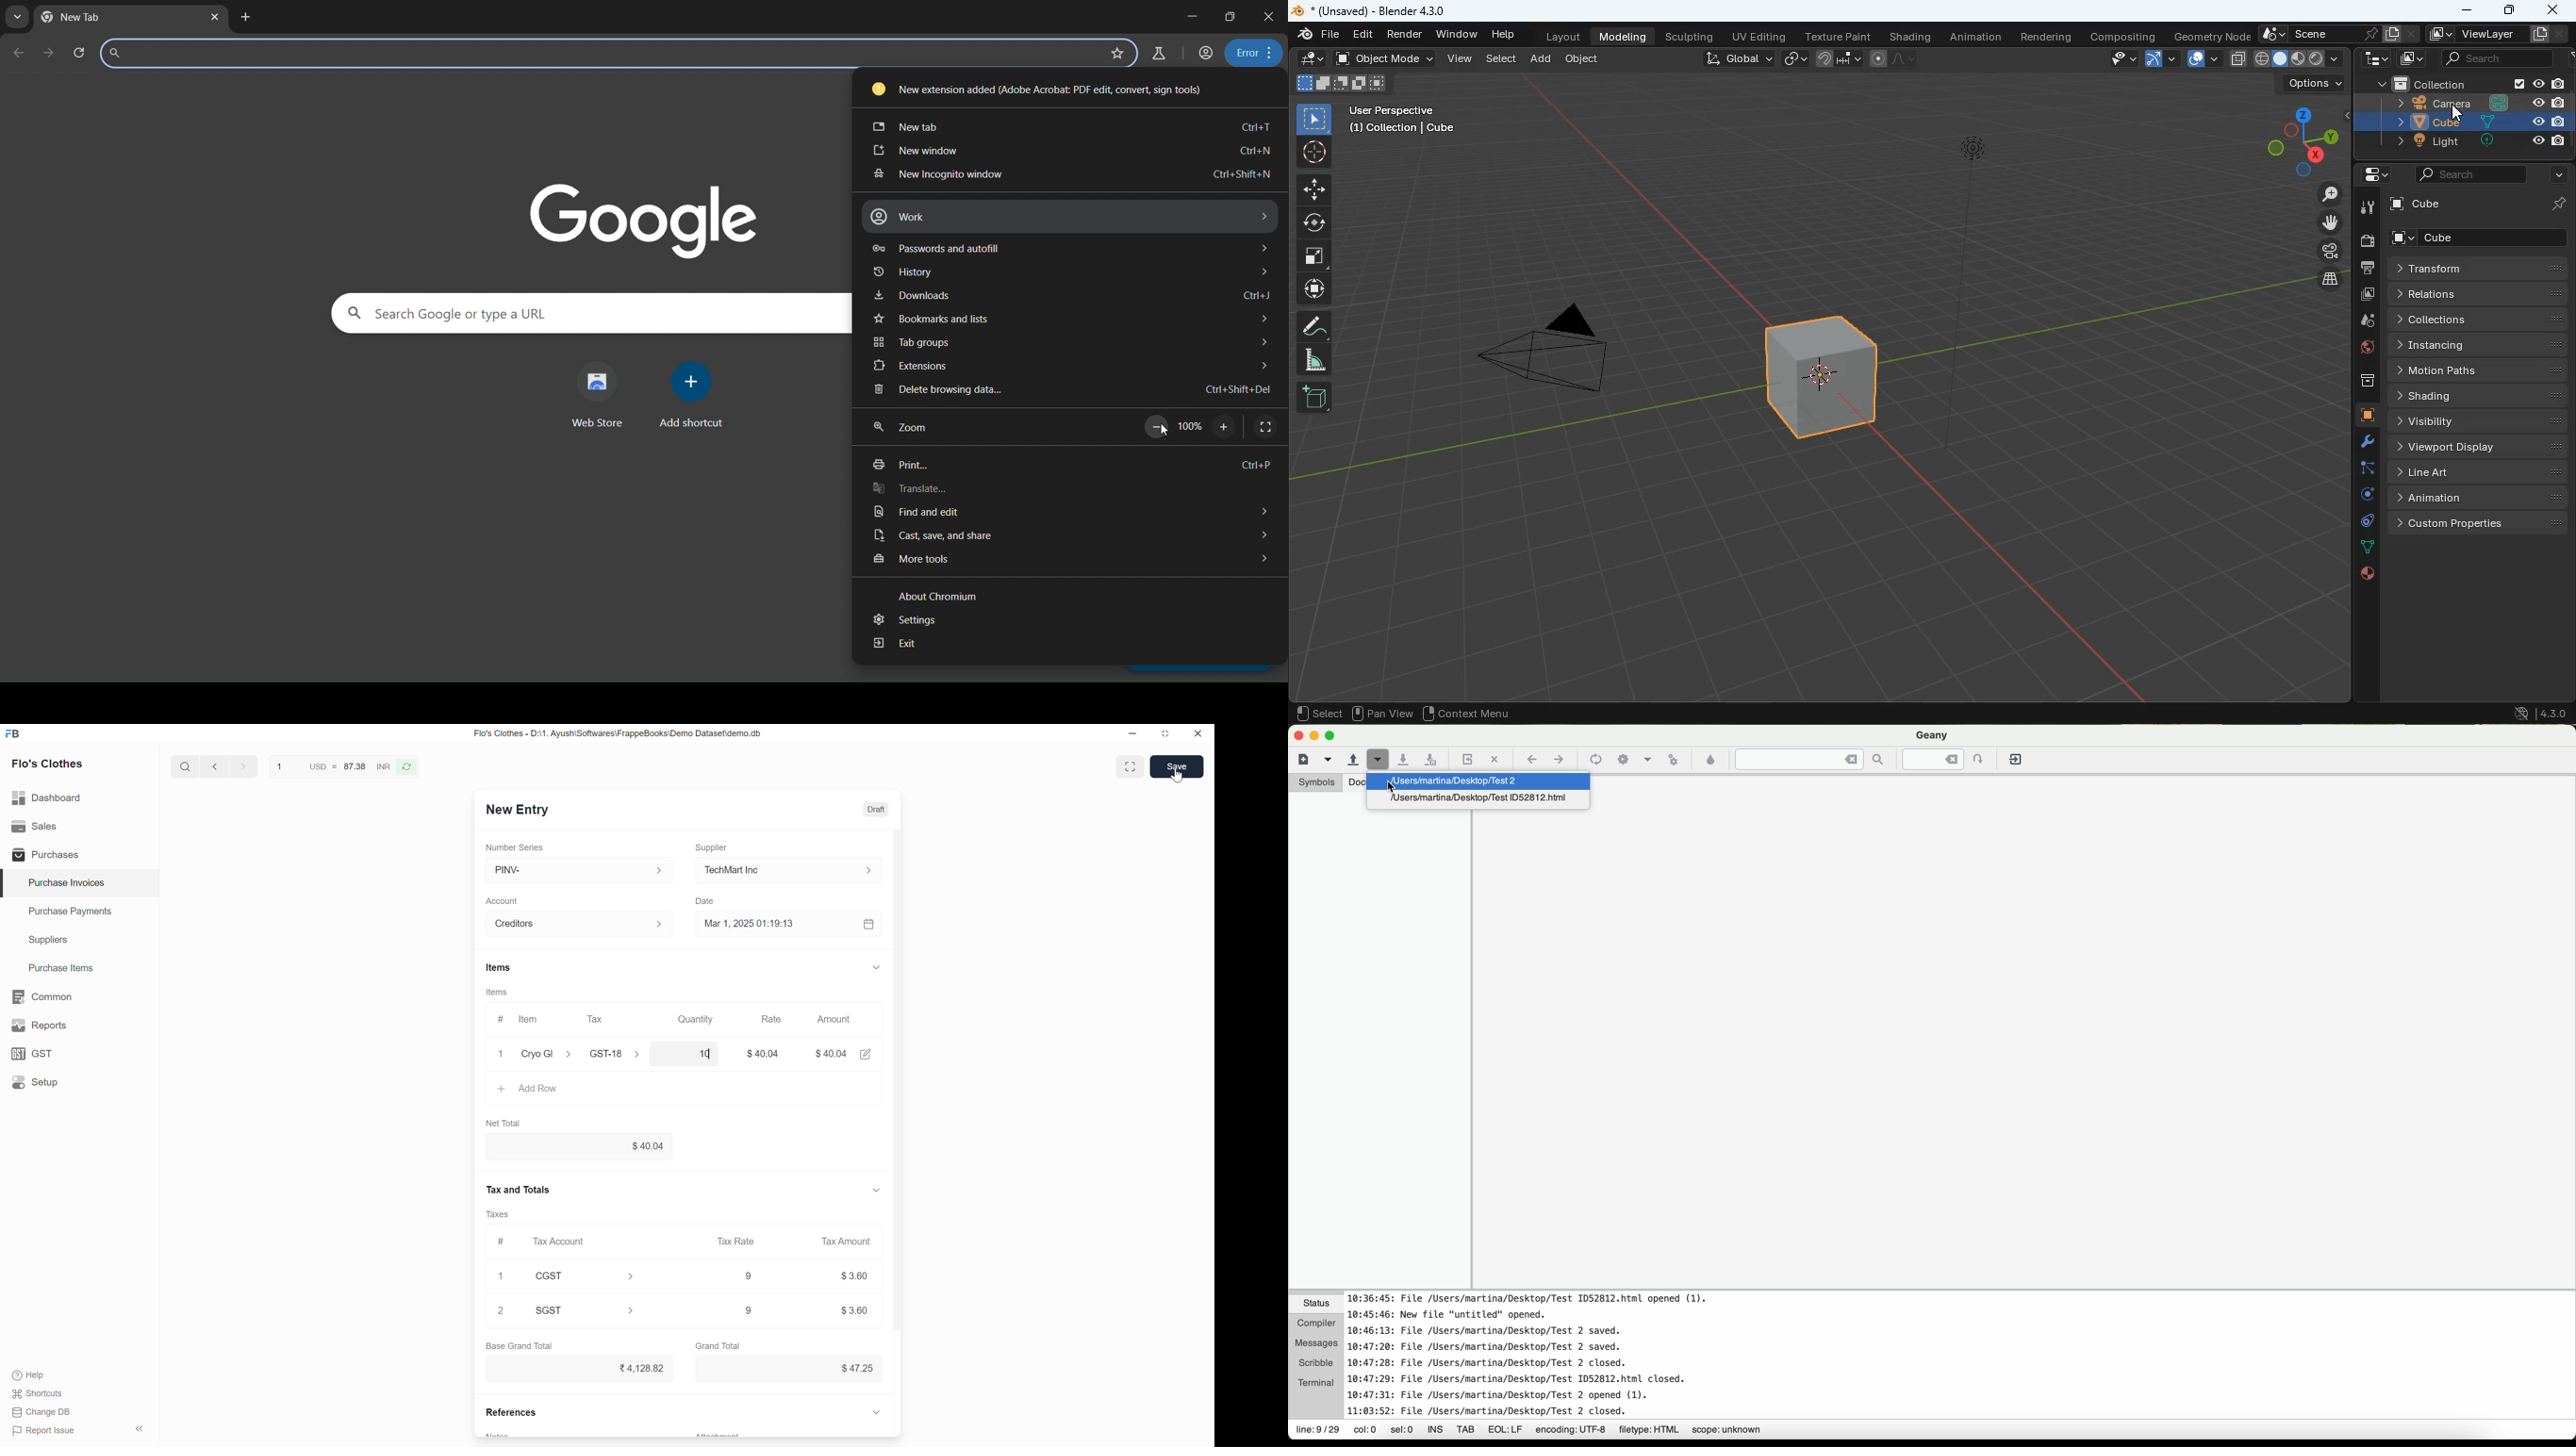 Image resolution: width=2576 pixels, height=1456 pixels. I want to click on x, so click(502, 1056).